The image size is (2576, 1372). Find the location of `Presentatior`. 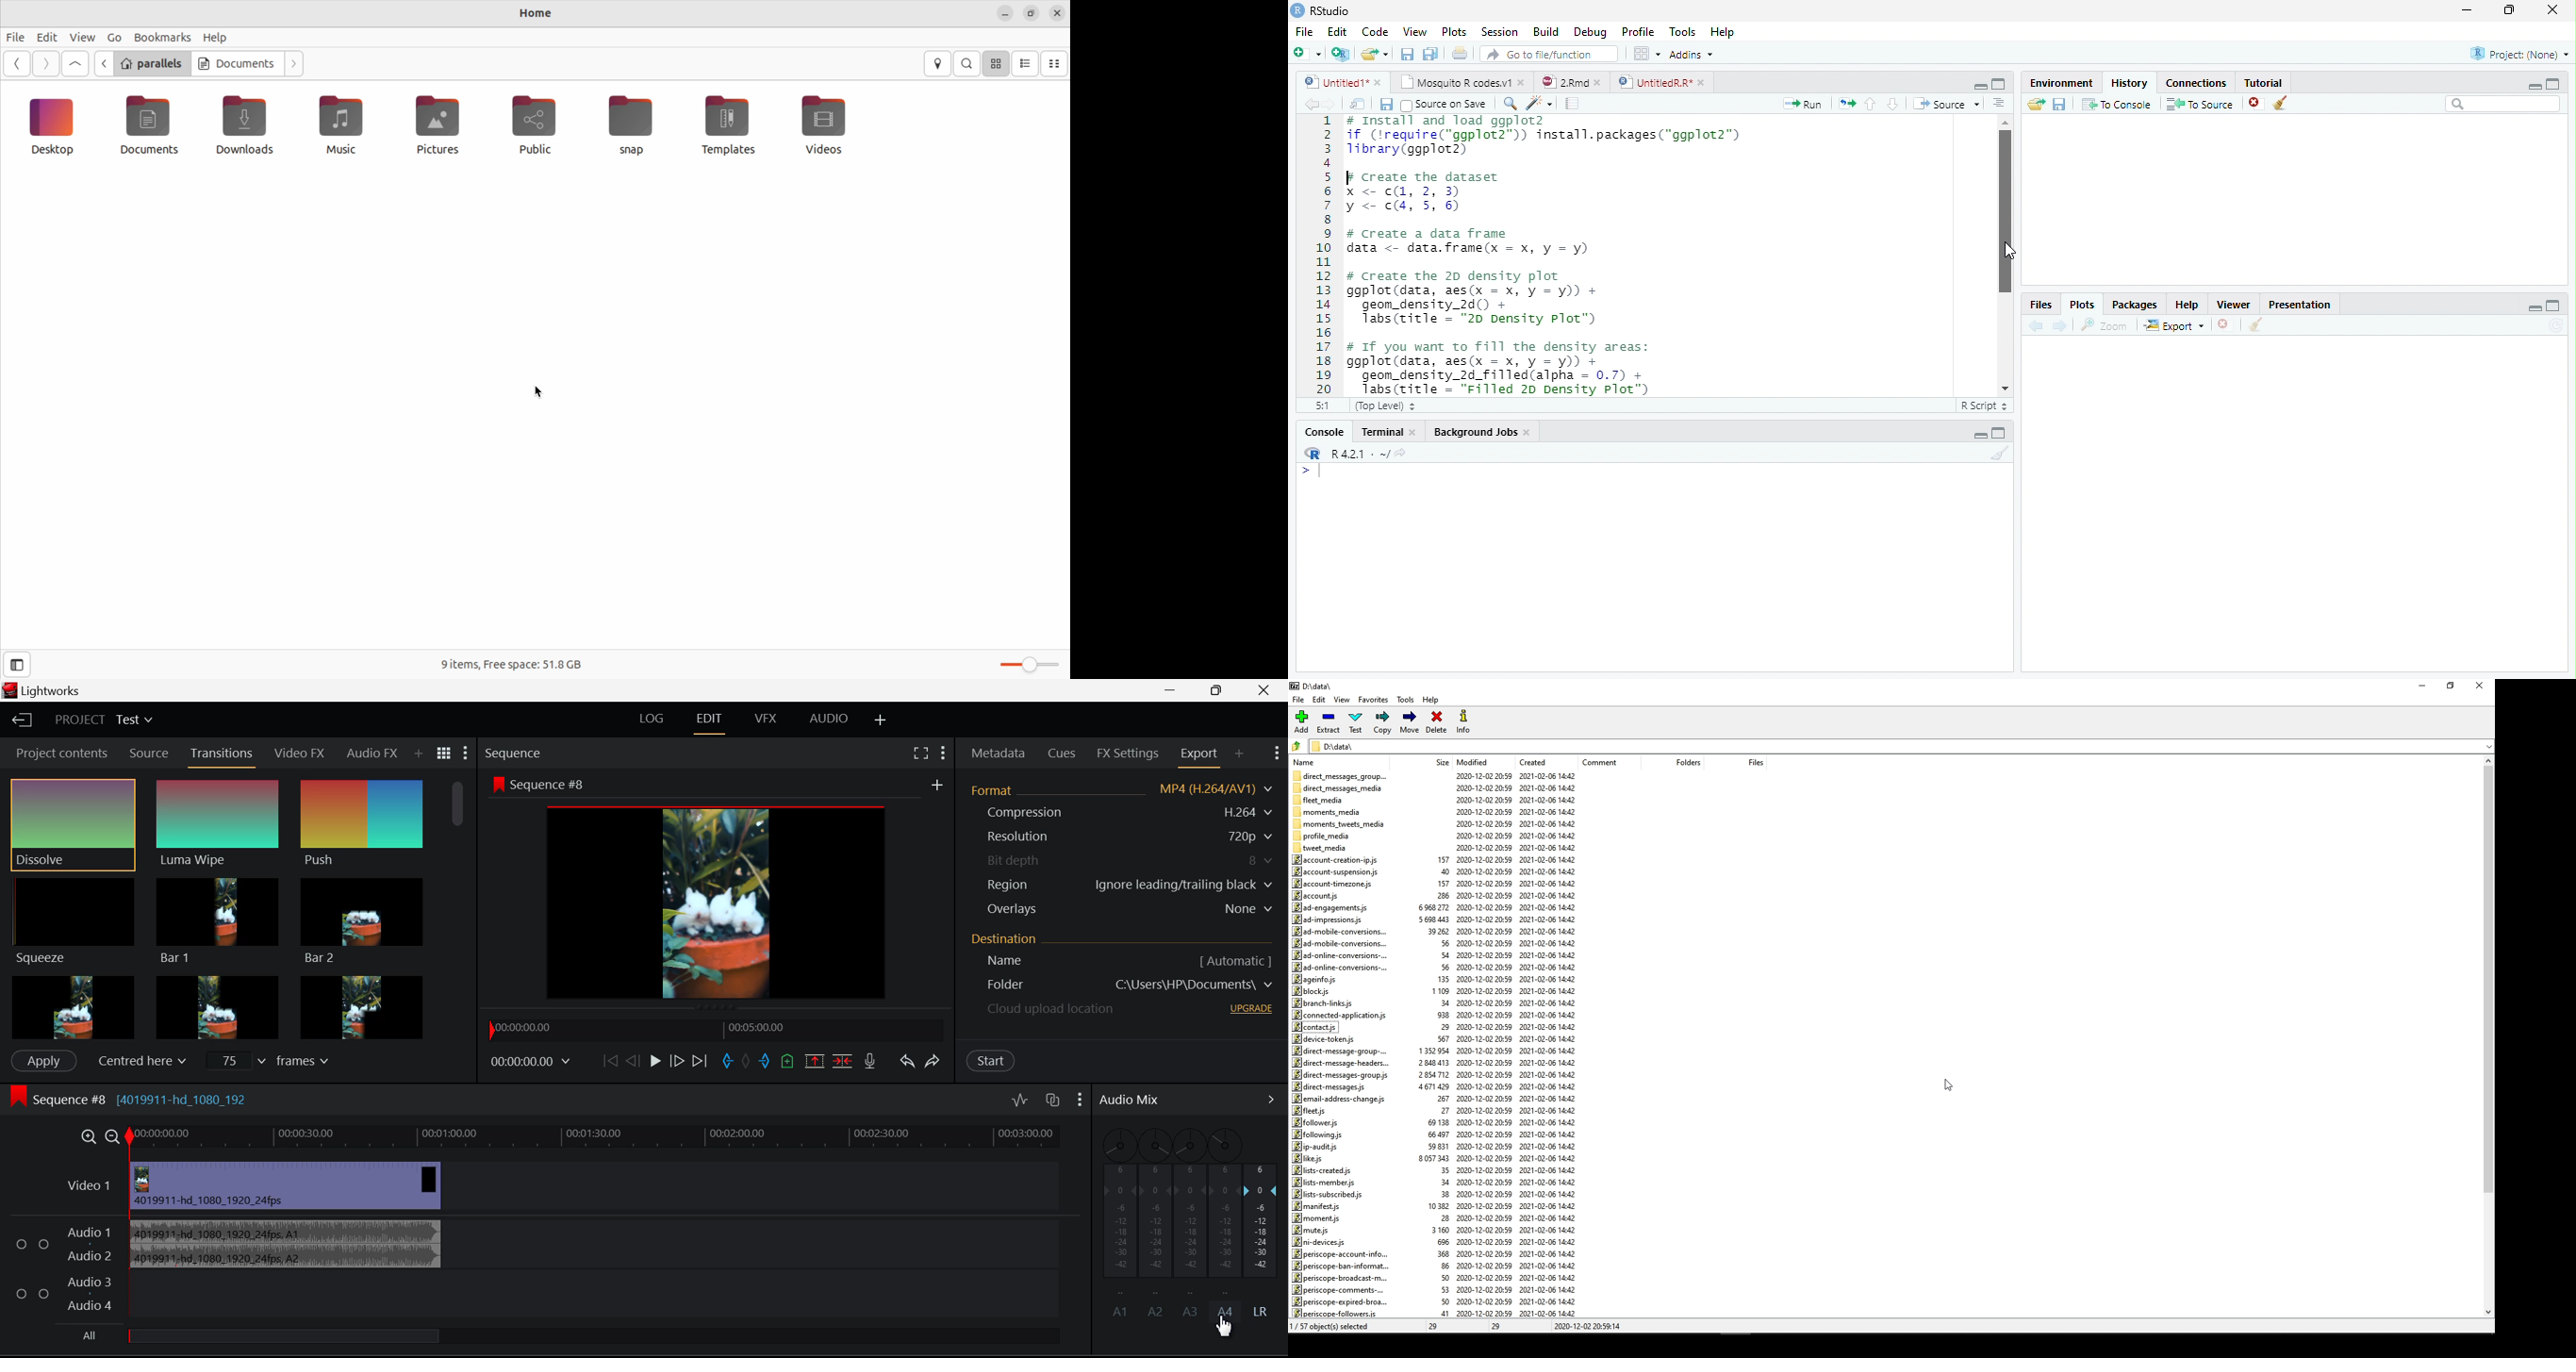

Presentatior is located at coordinates (2299, 306).